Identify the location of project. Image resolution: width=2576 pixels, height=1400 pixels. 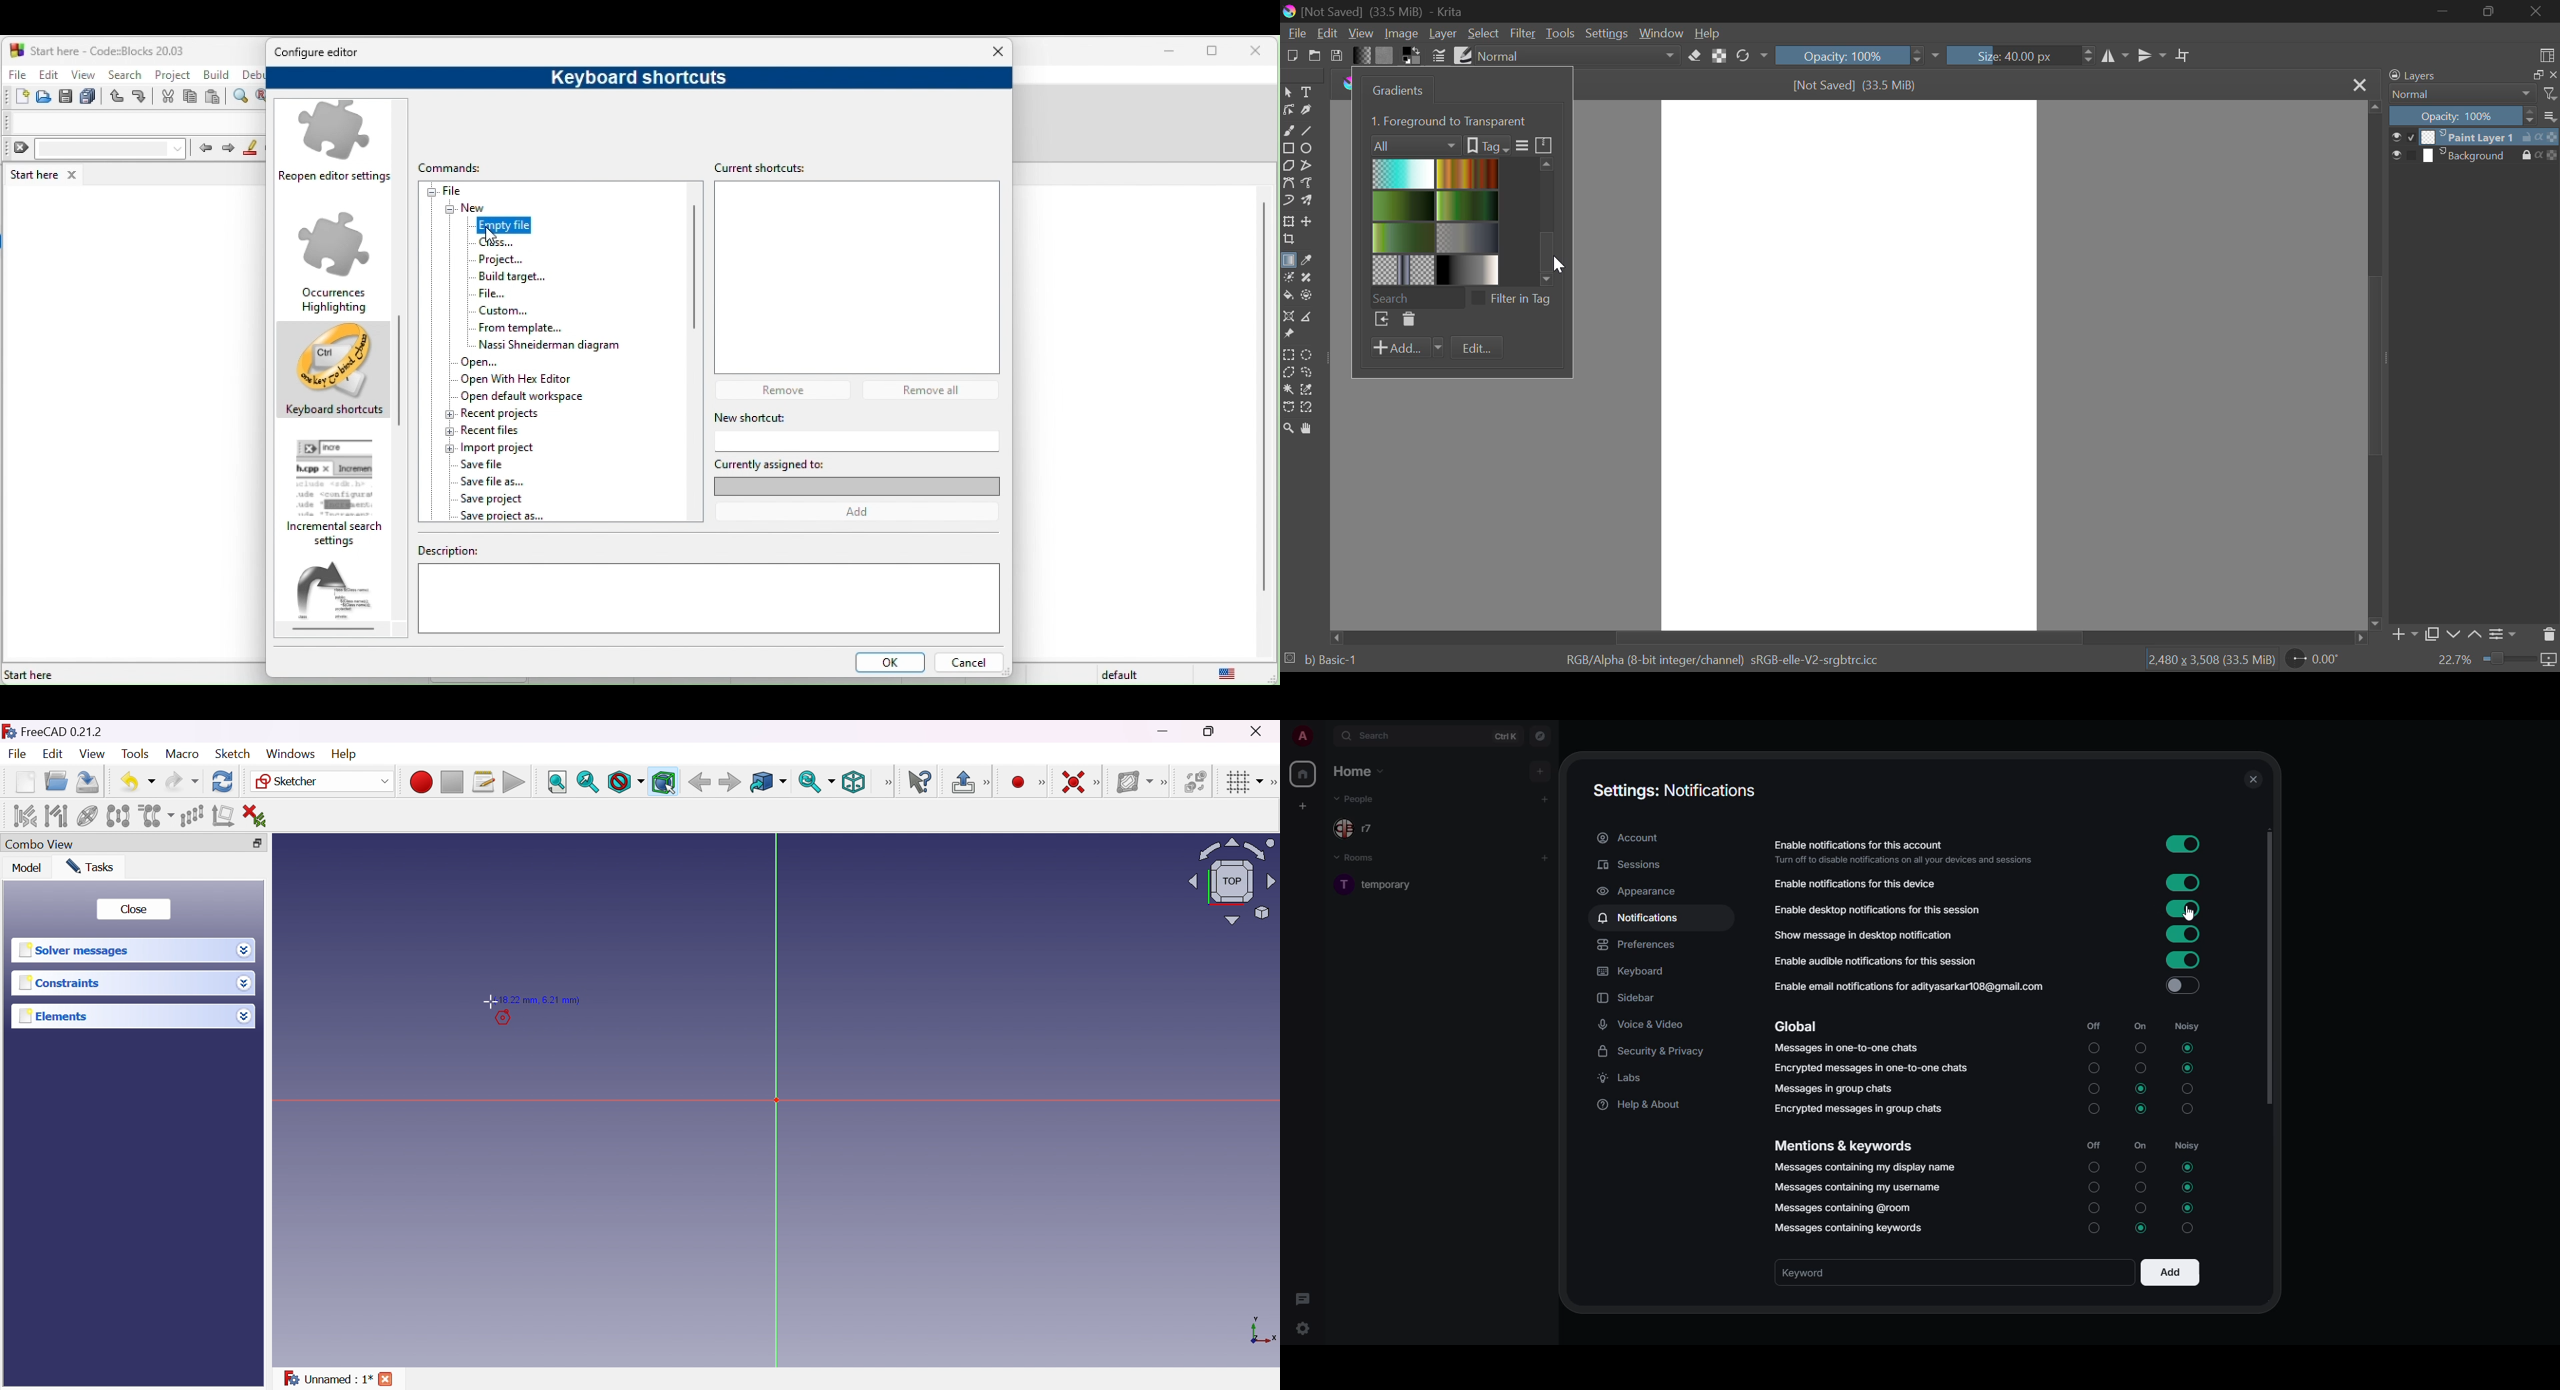
(173, 73).